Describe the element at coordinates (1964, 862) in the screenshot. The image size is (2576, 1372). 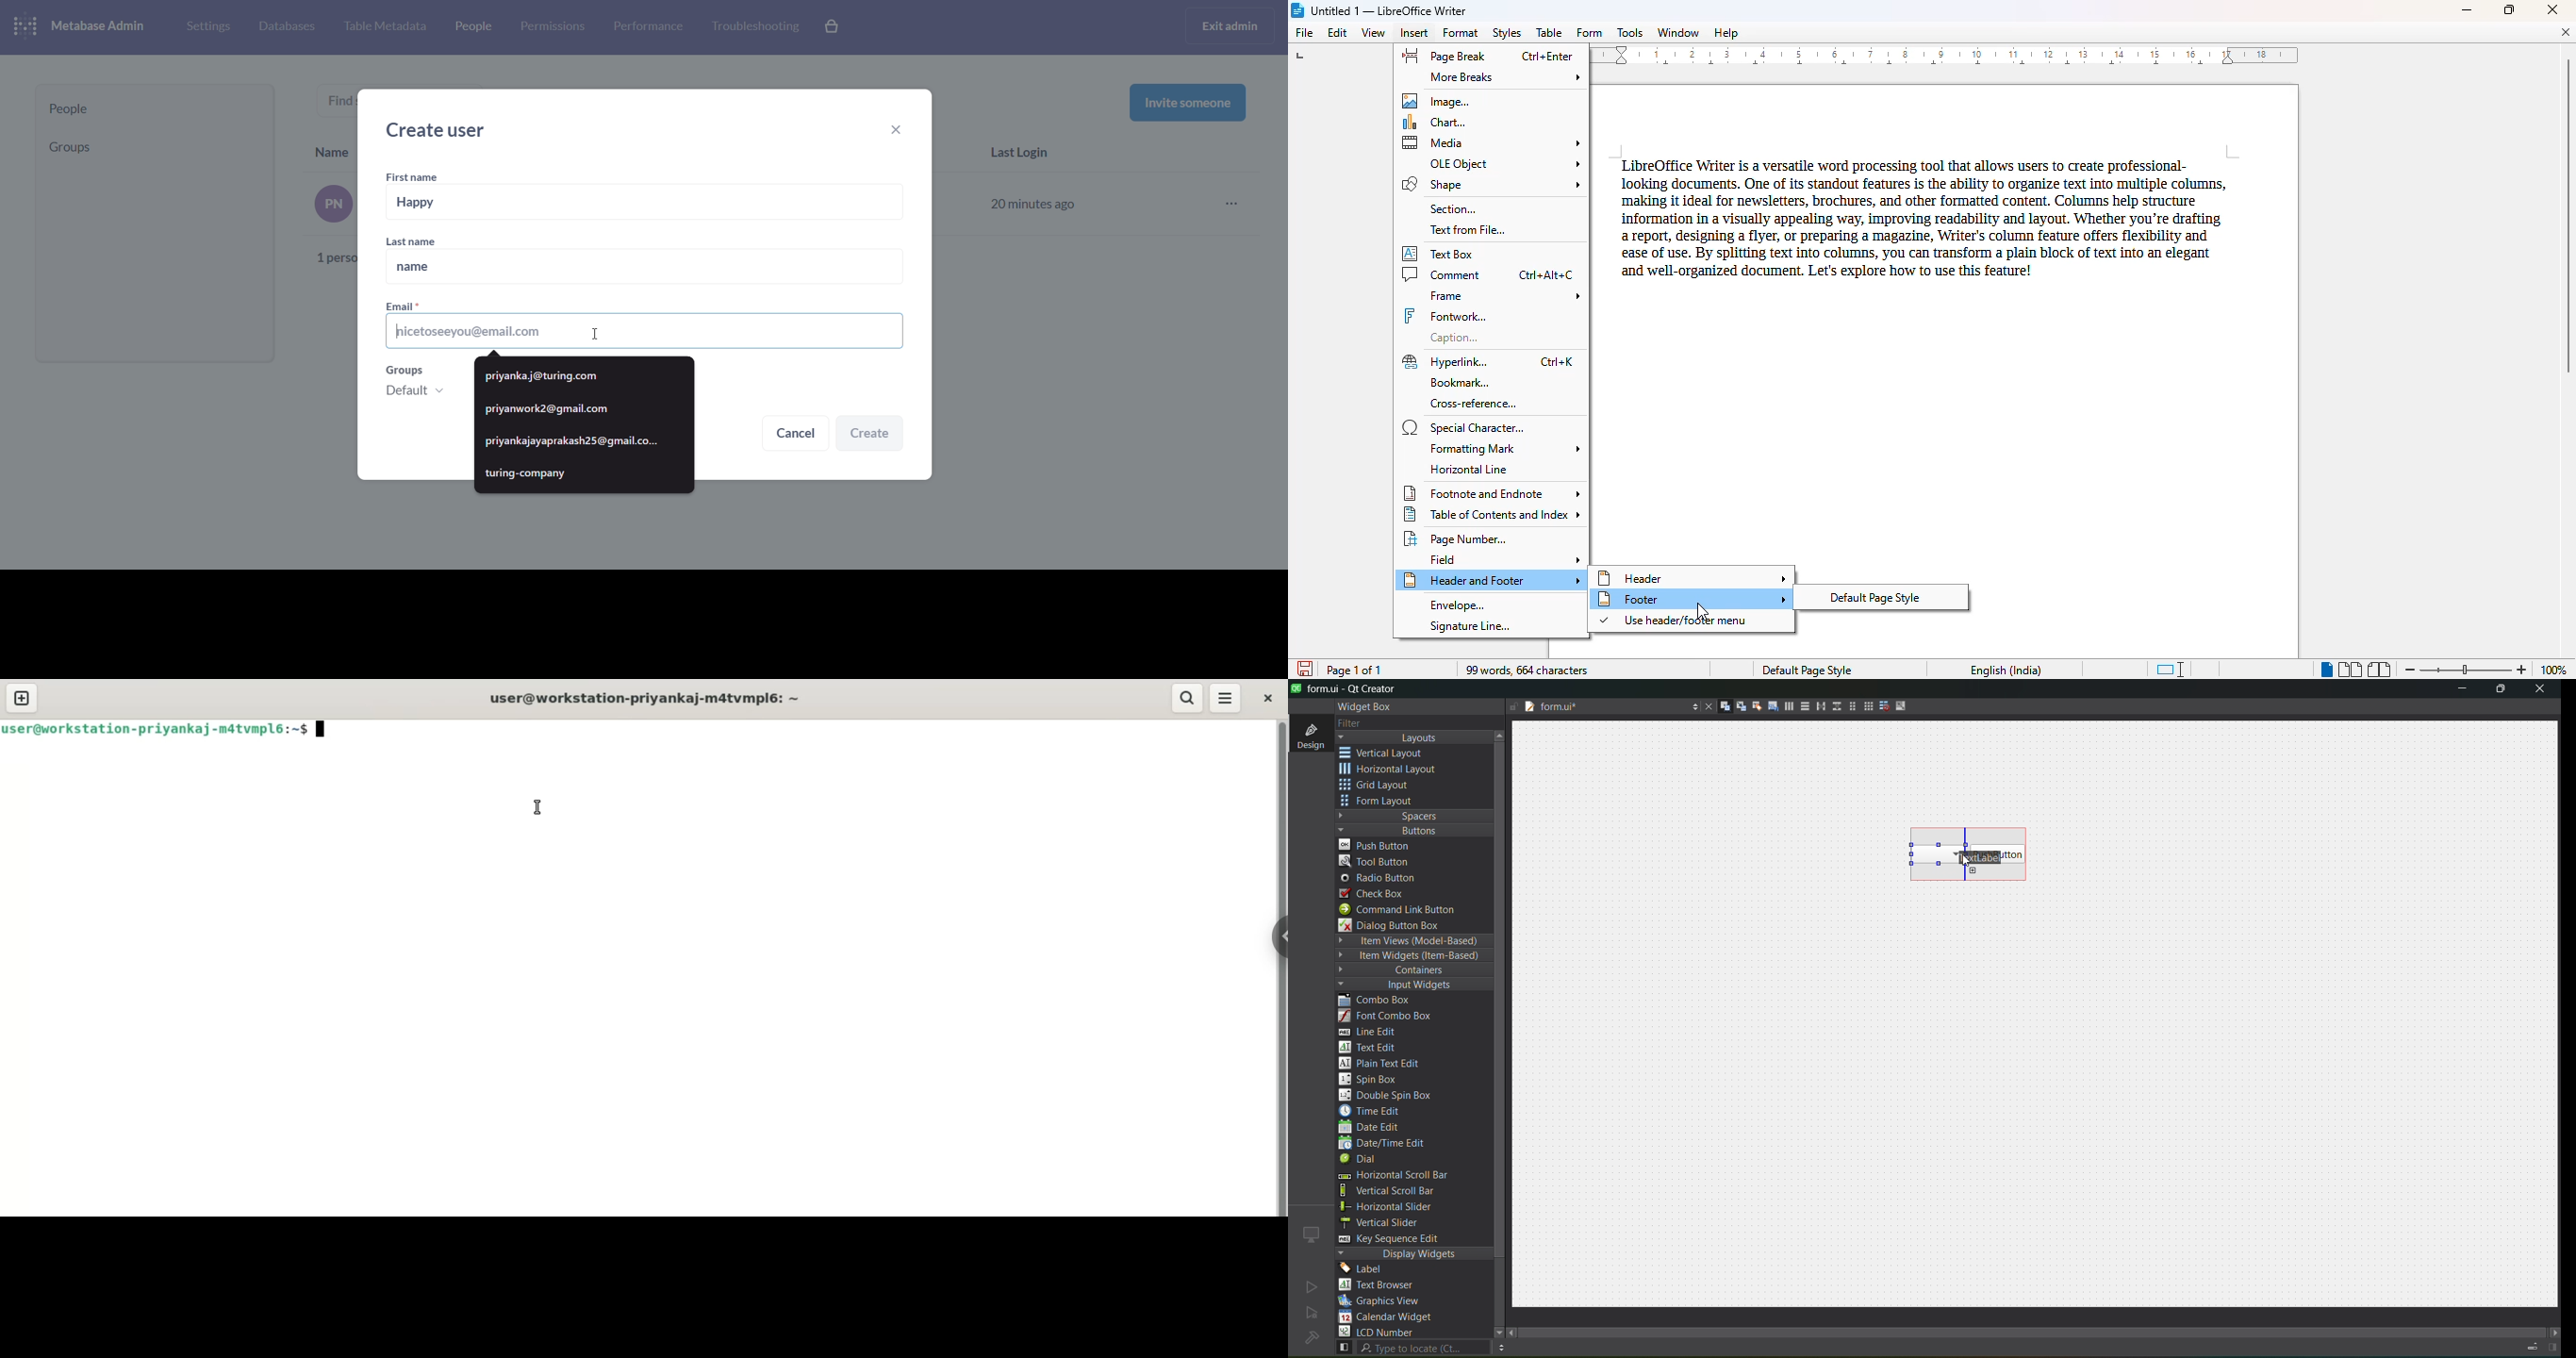
I see `cursor` at that location.